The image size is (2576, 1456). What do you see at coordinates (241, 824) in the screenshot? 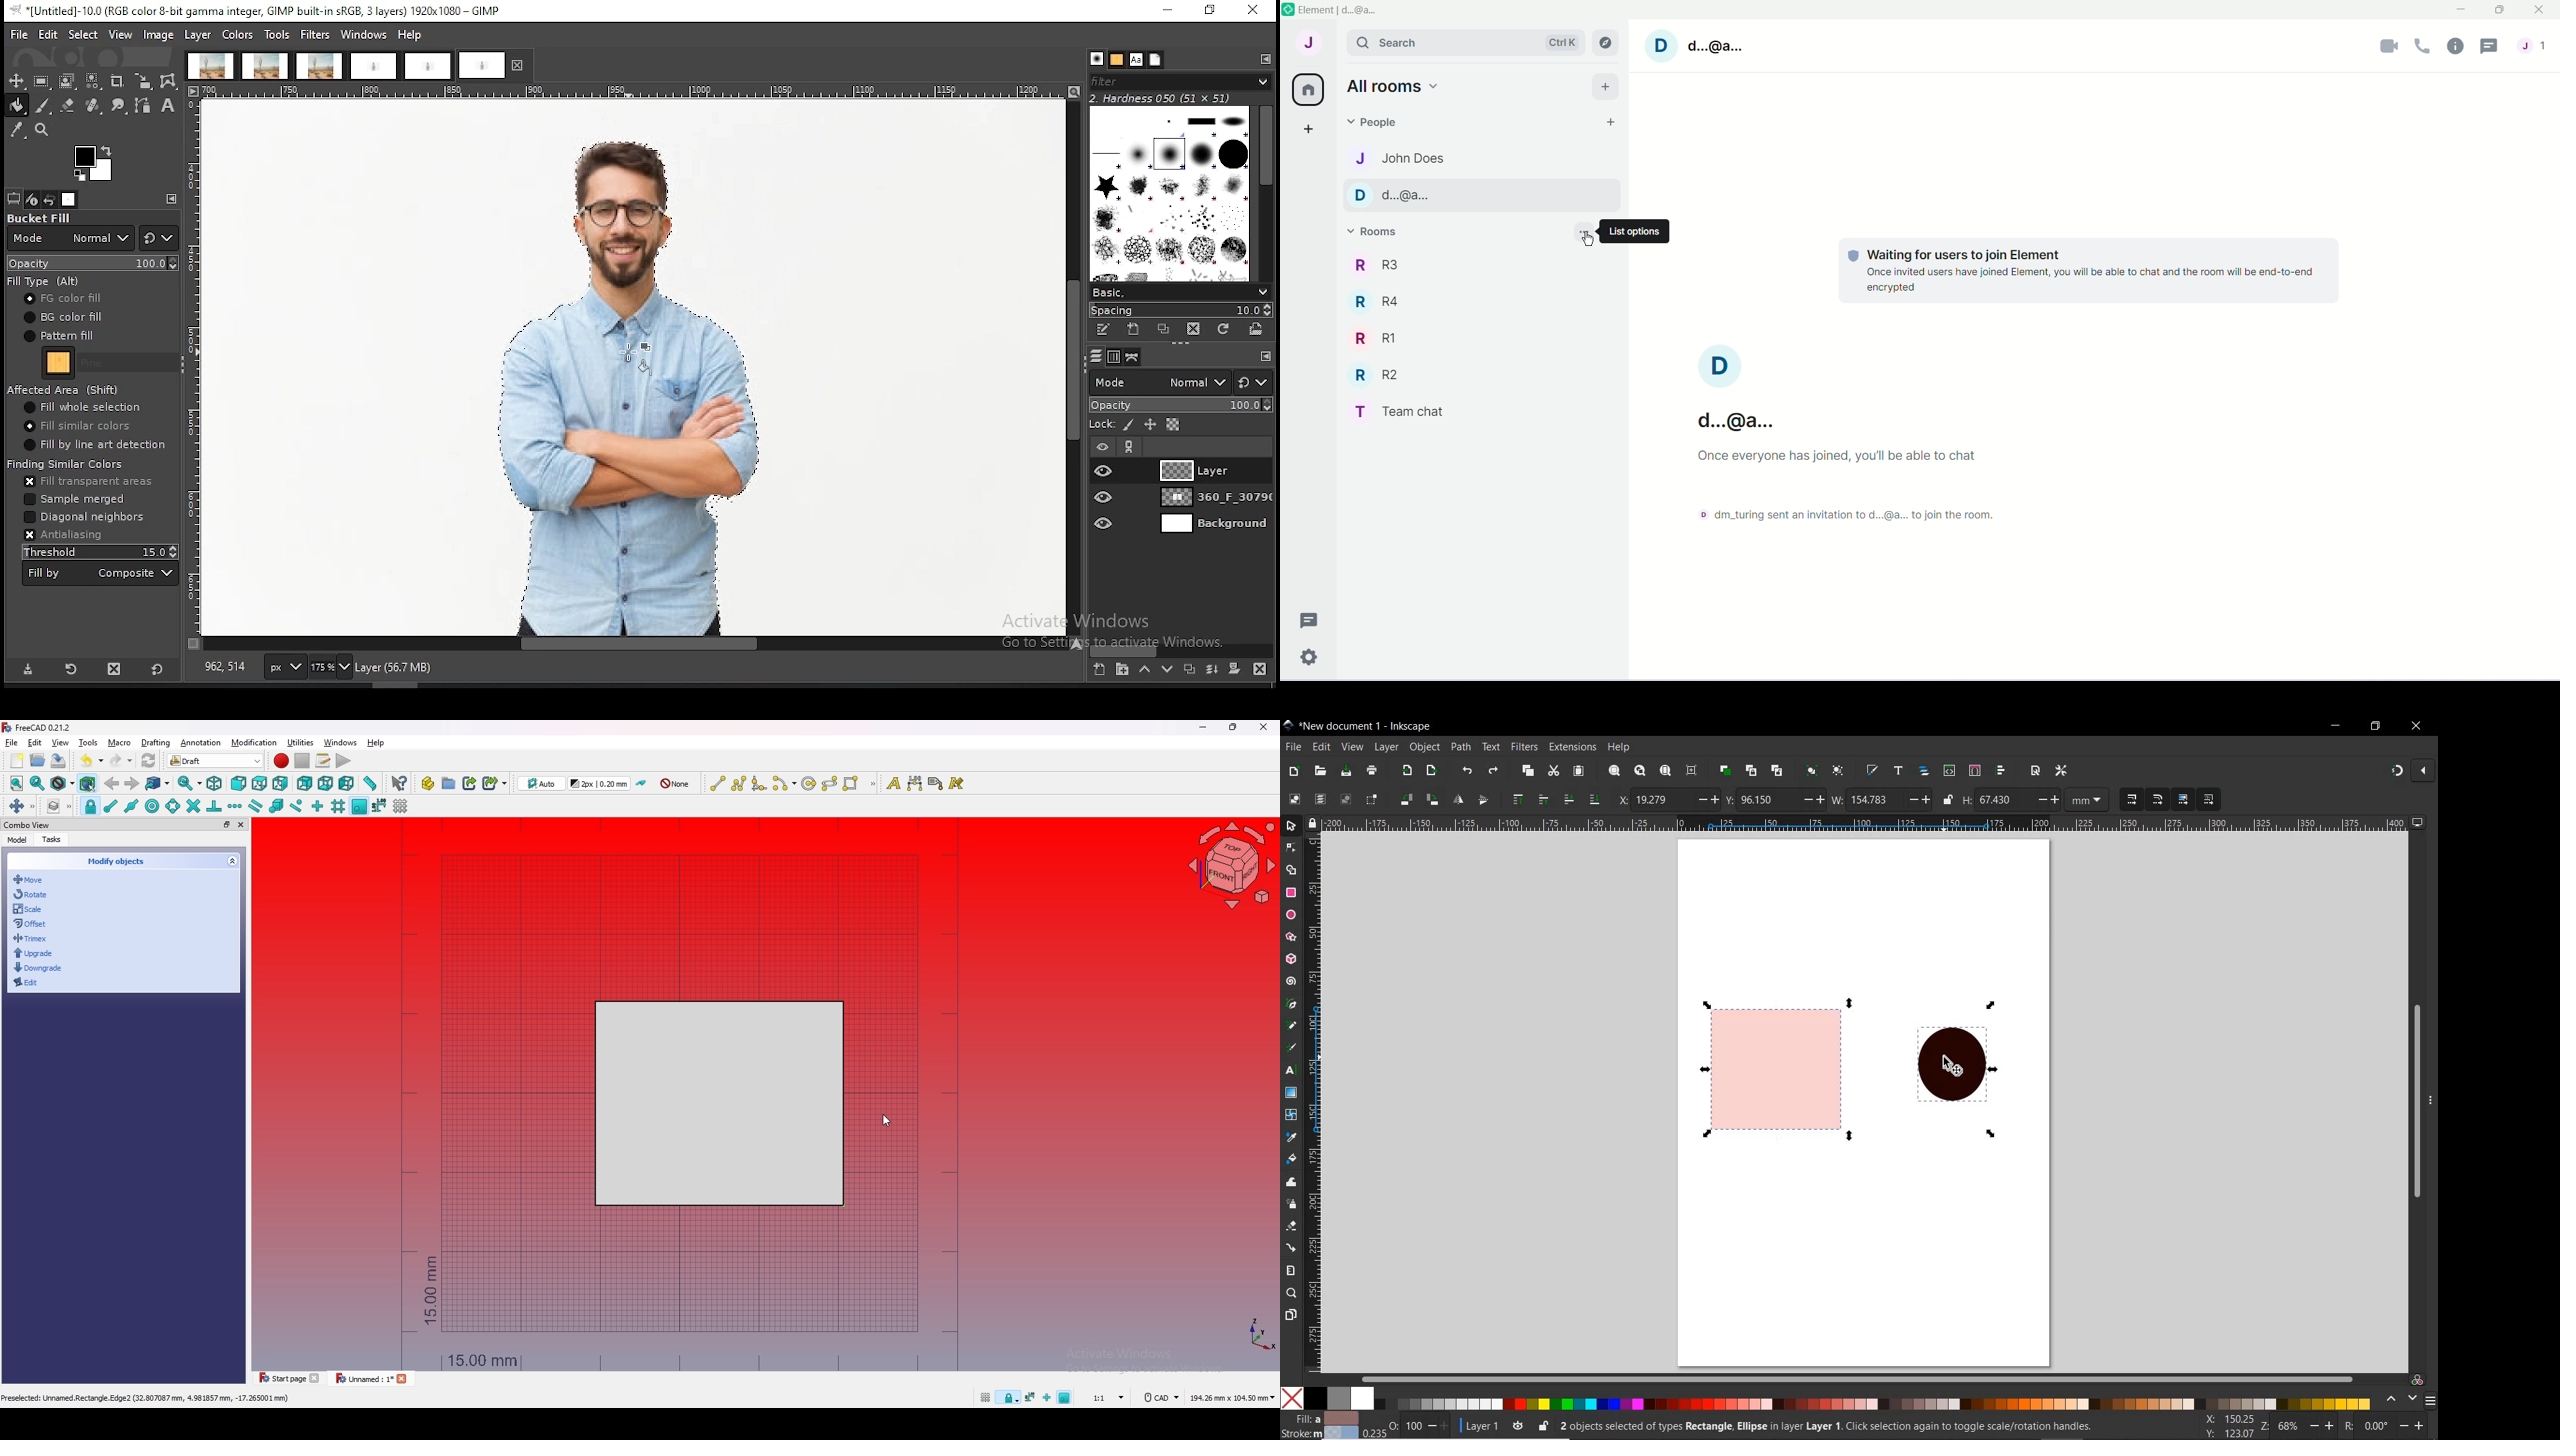
I see `close` at bounding box center [241, 824].